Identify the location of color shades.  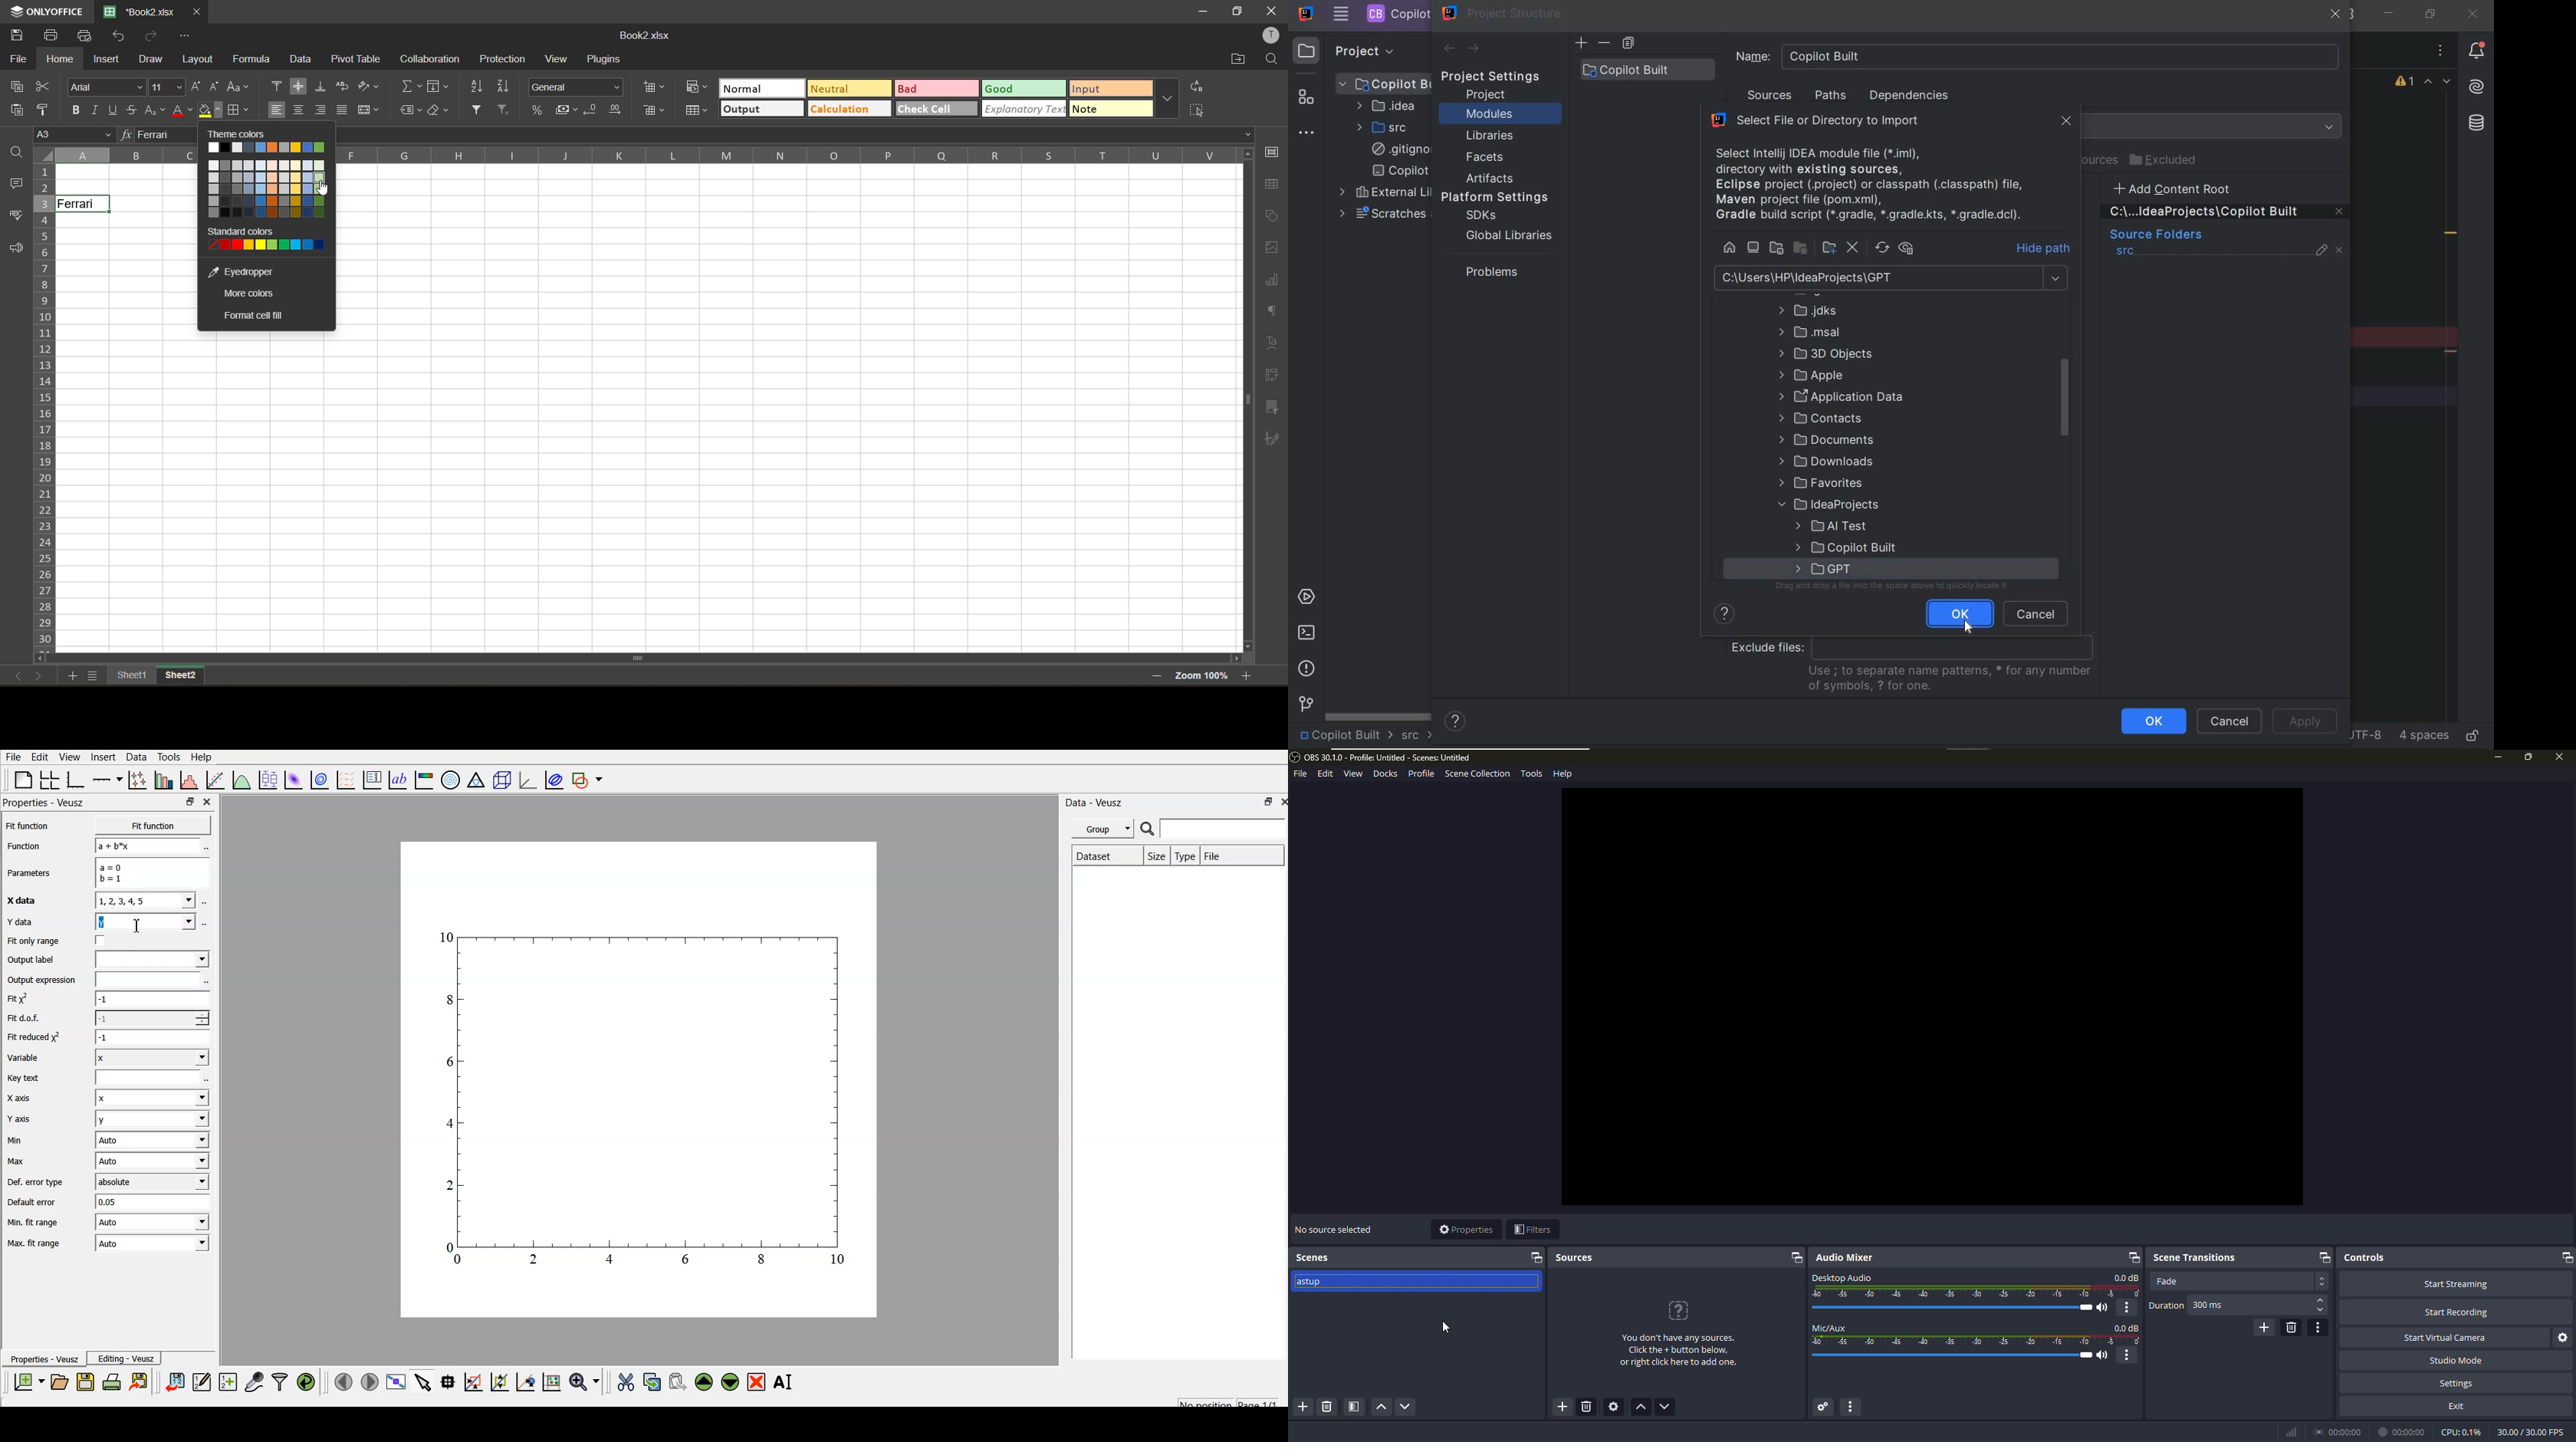
(269, 193).